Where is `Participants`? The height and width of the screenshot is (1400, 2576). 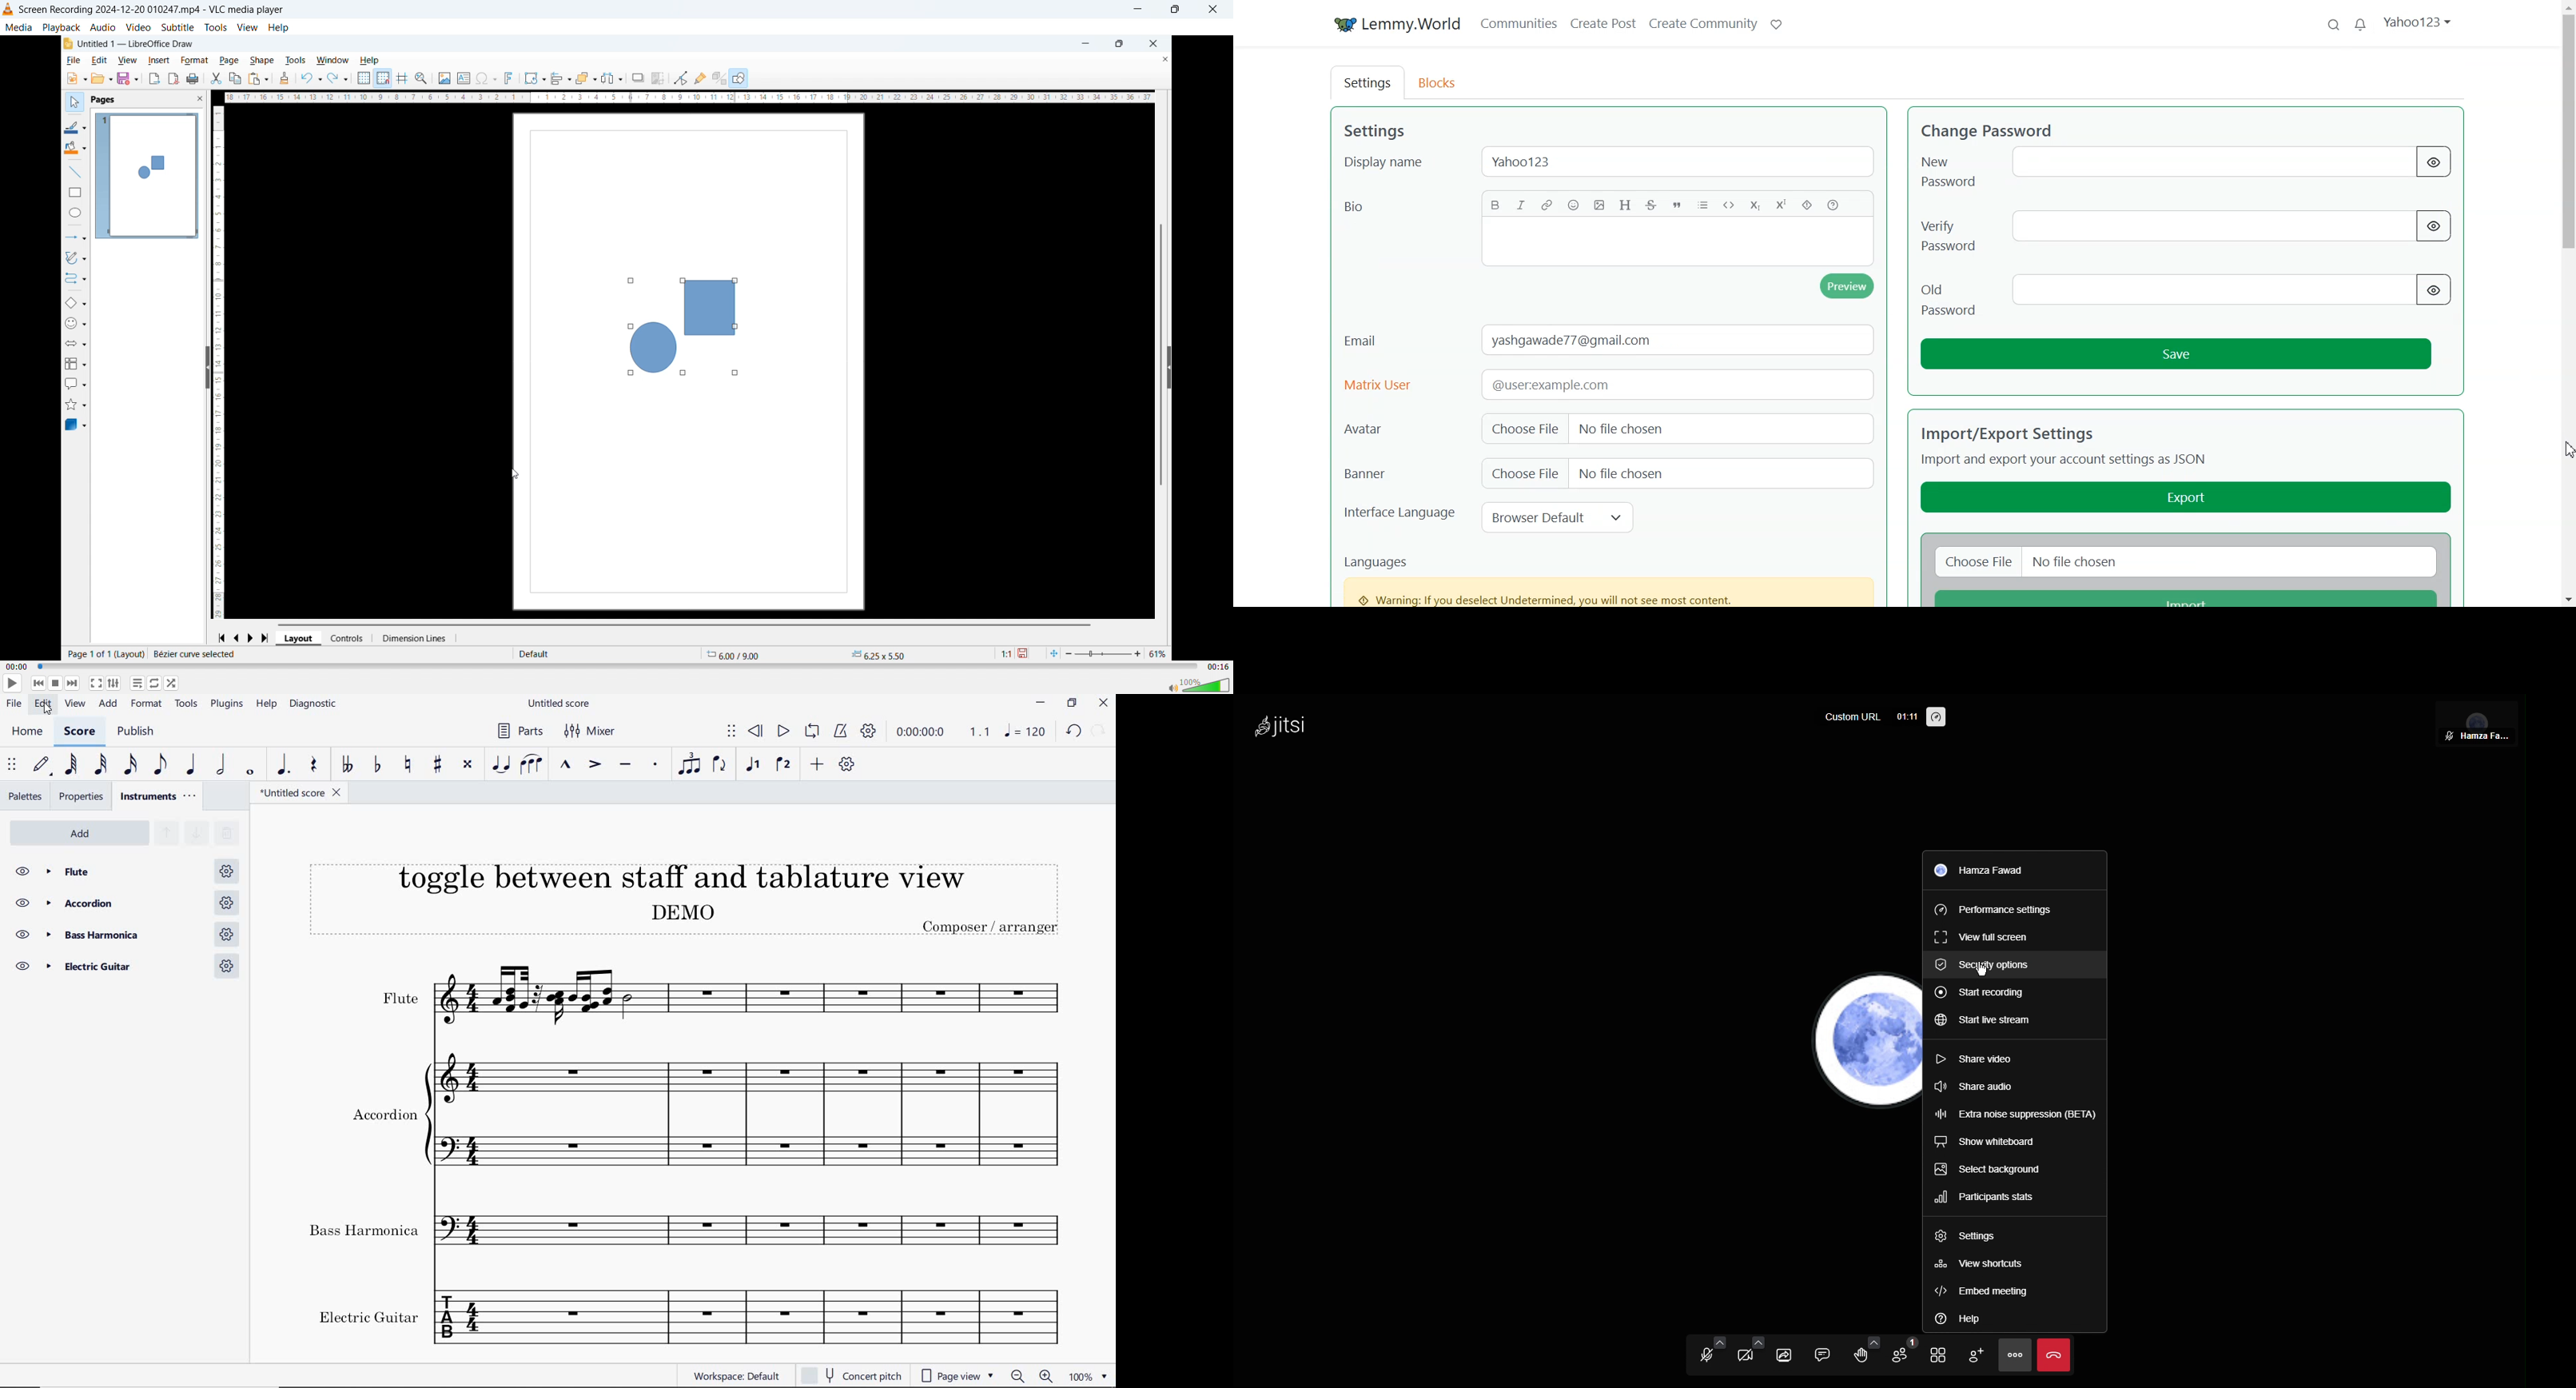 Participants is located at coordinates (1907, 1356).